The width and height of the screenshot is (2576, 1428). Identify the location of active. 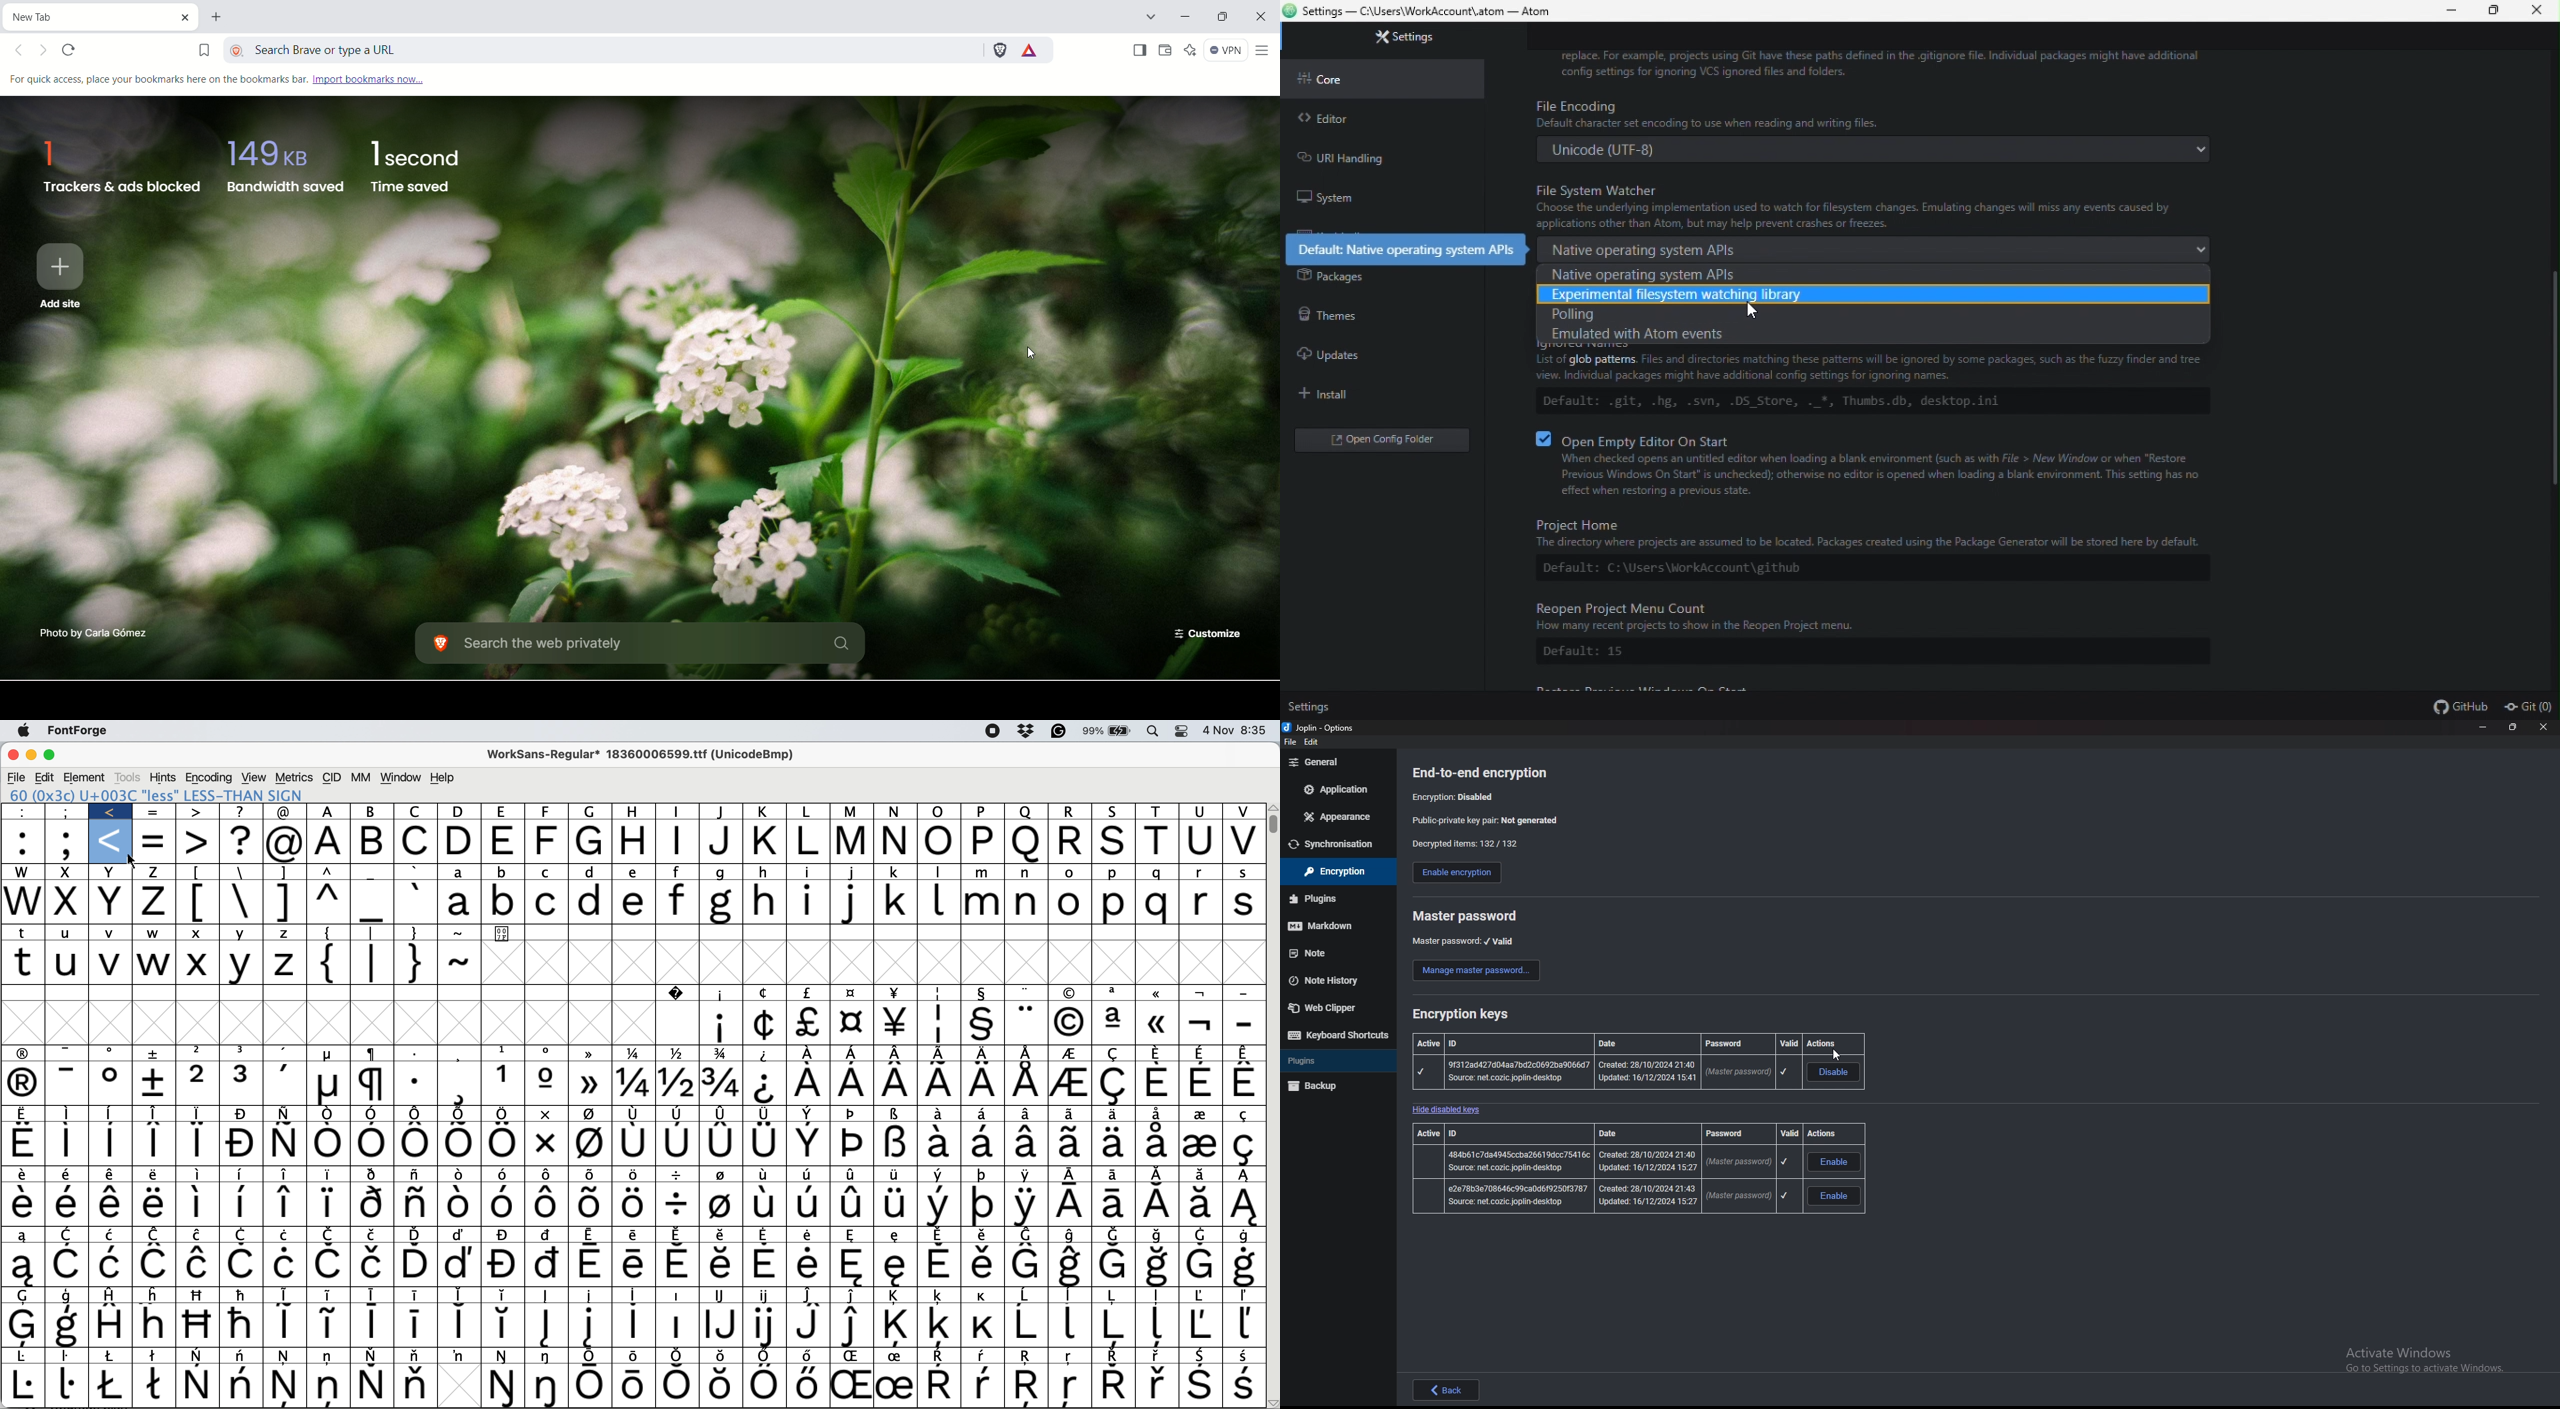
(1428, 1045).